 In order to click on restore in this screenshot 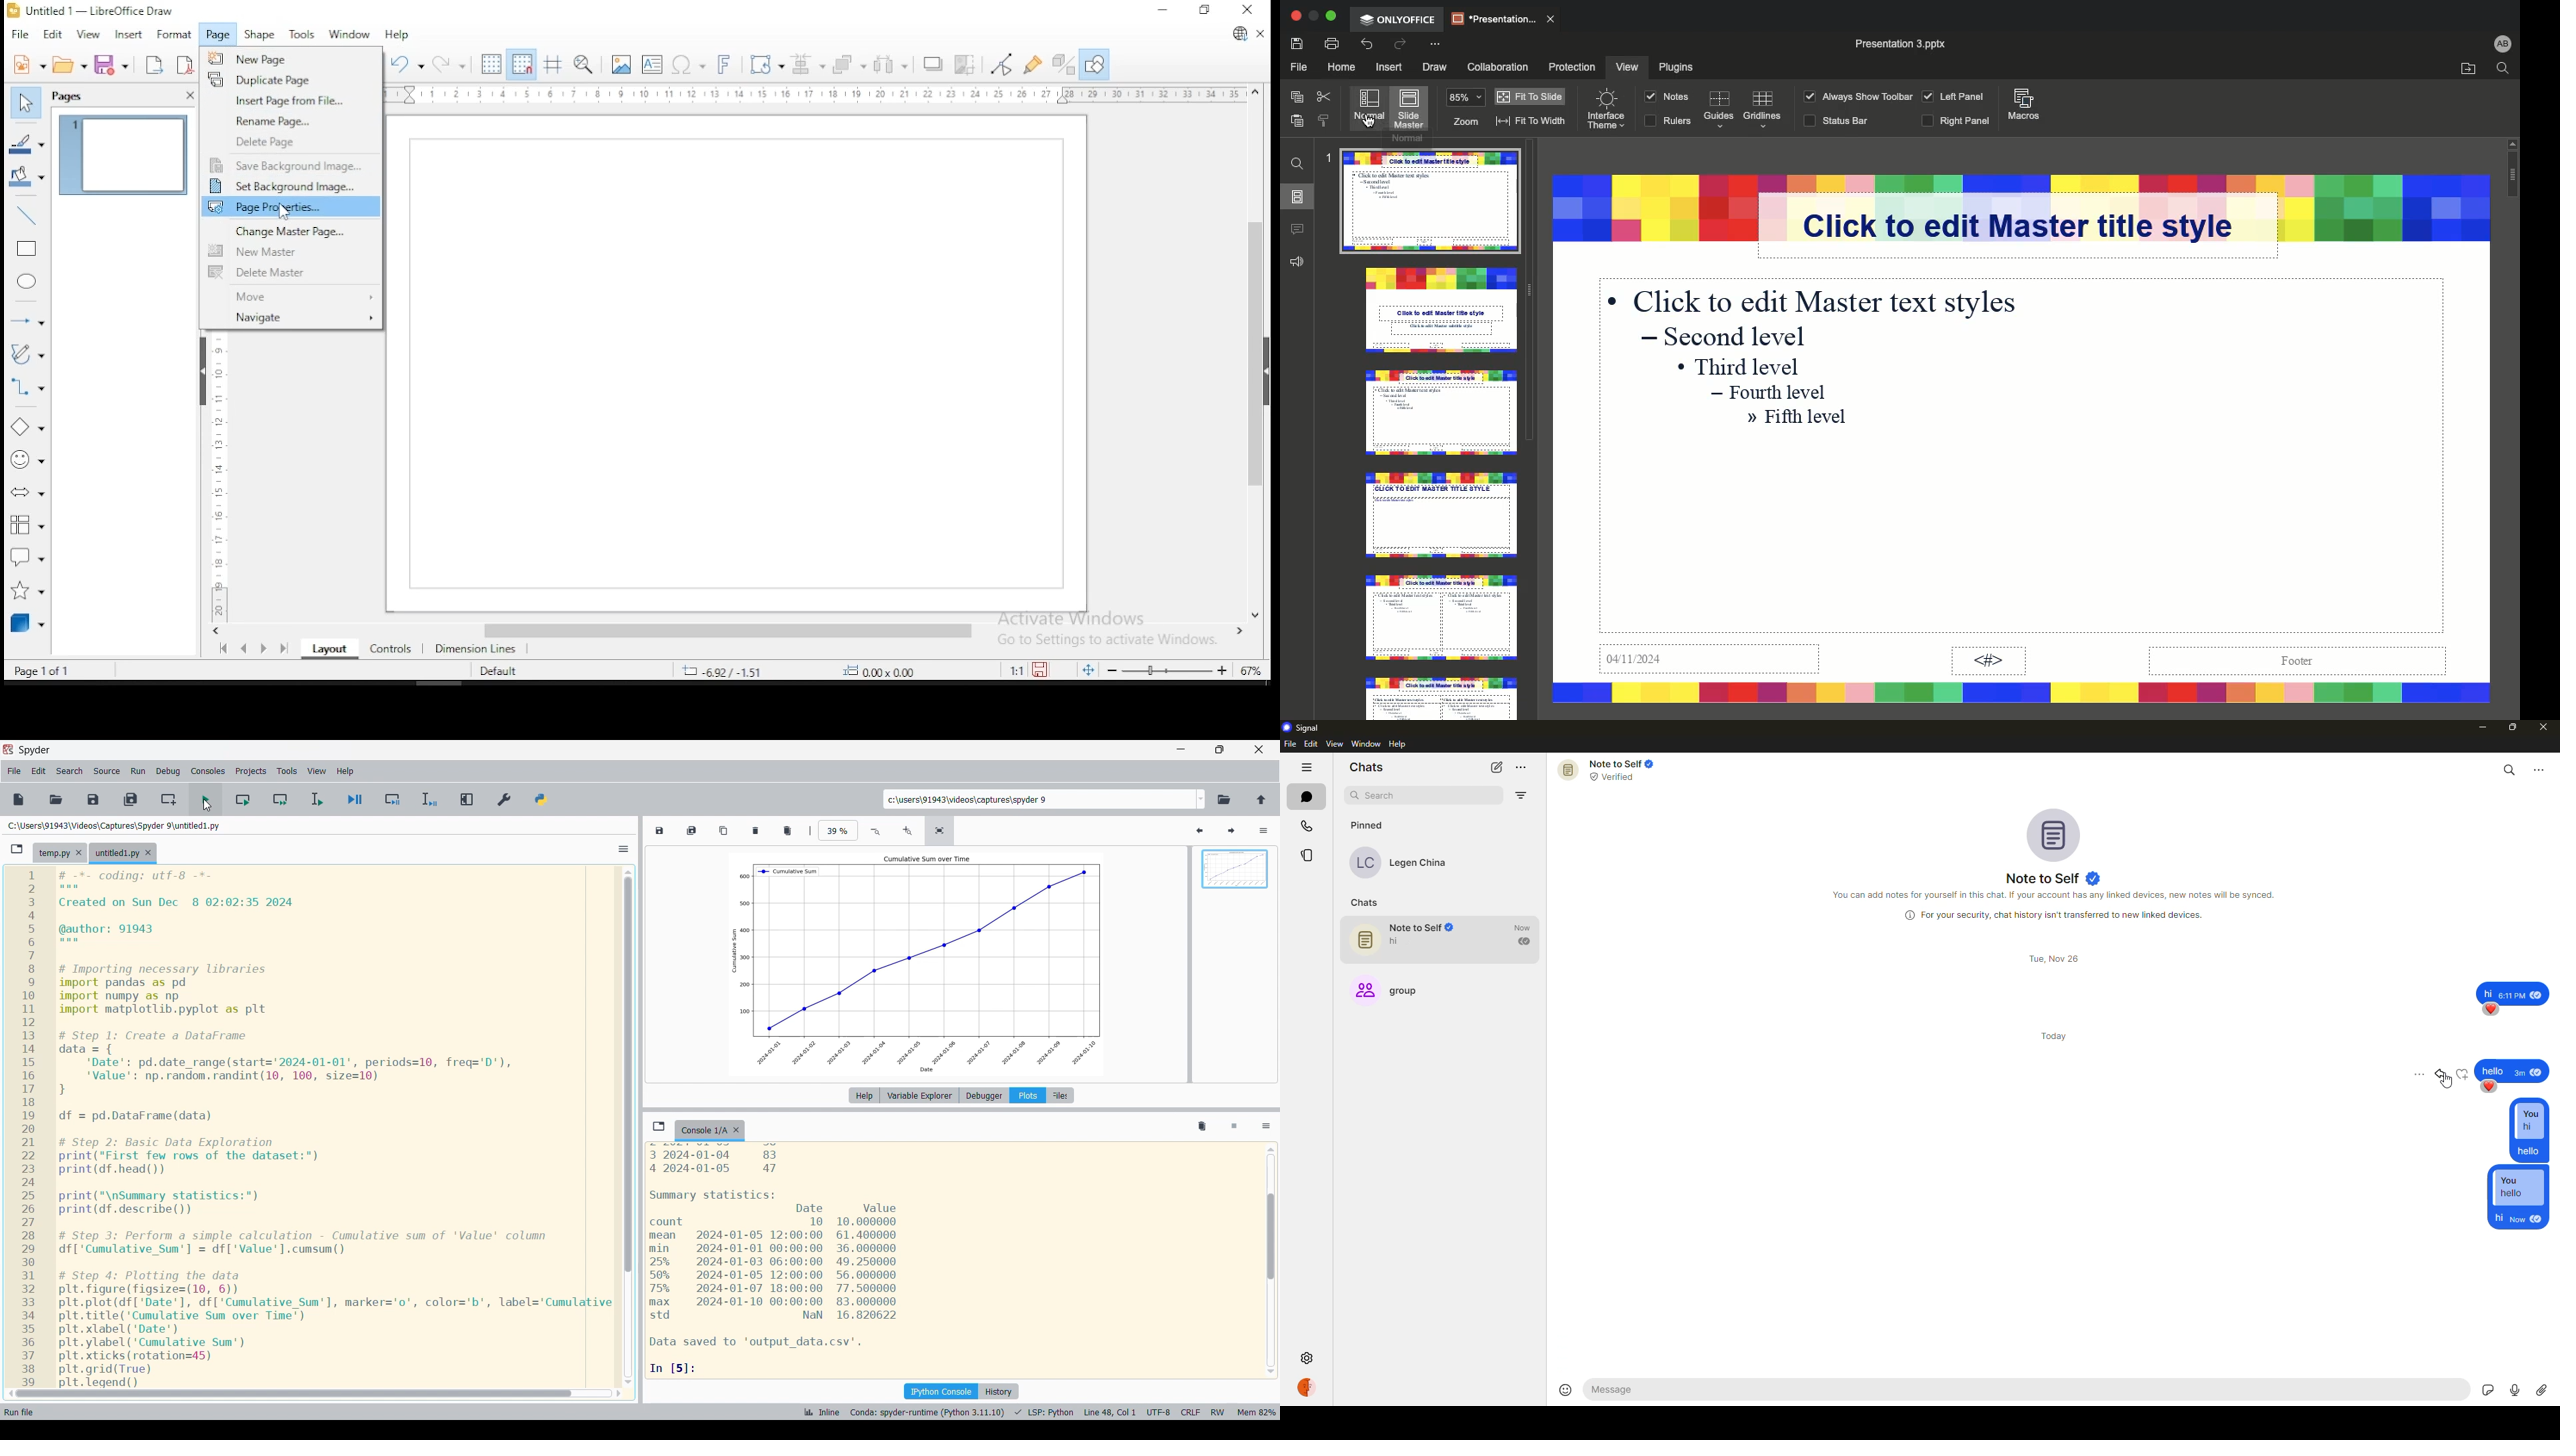, I will do `click(1202, 11)`.